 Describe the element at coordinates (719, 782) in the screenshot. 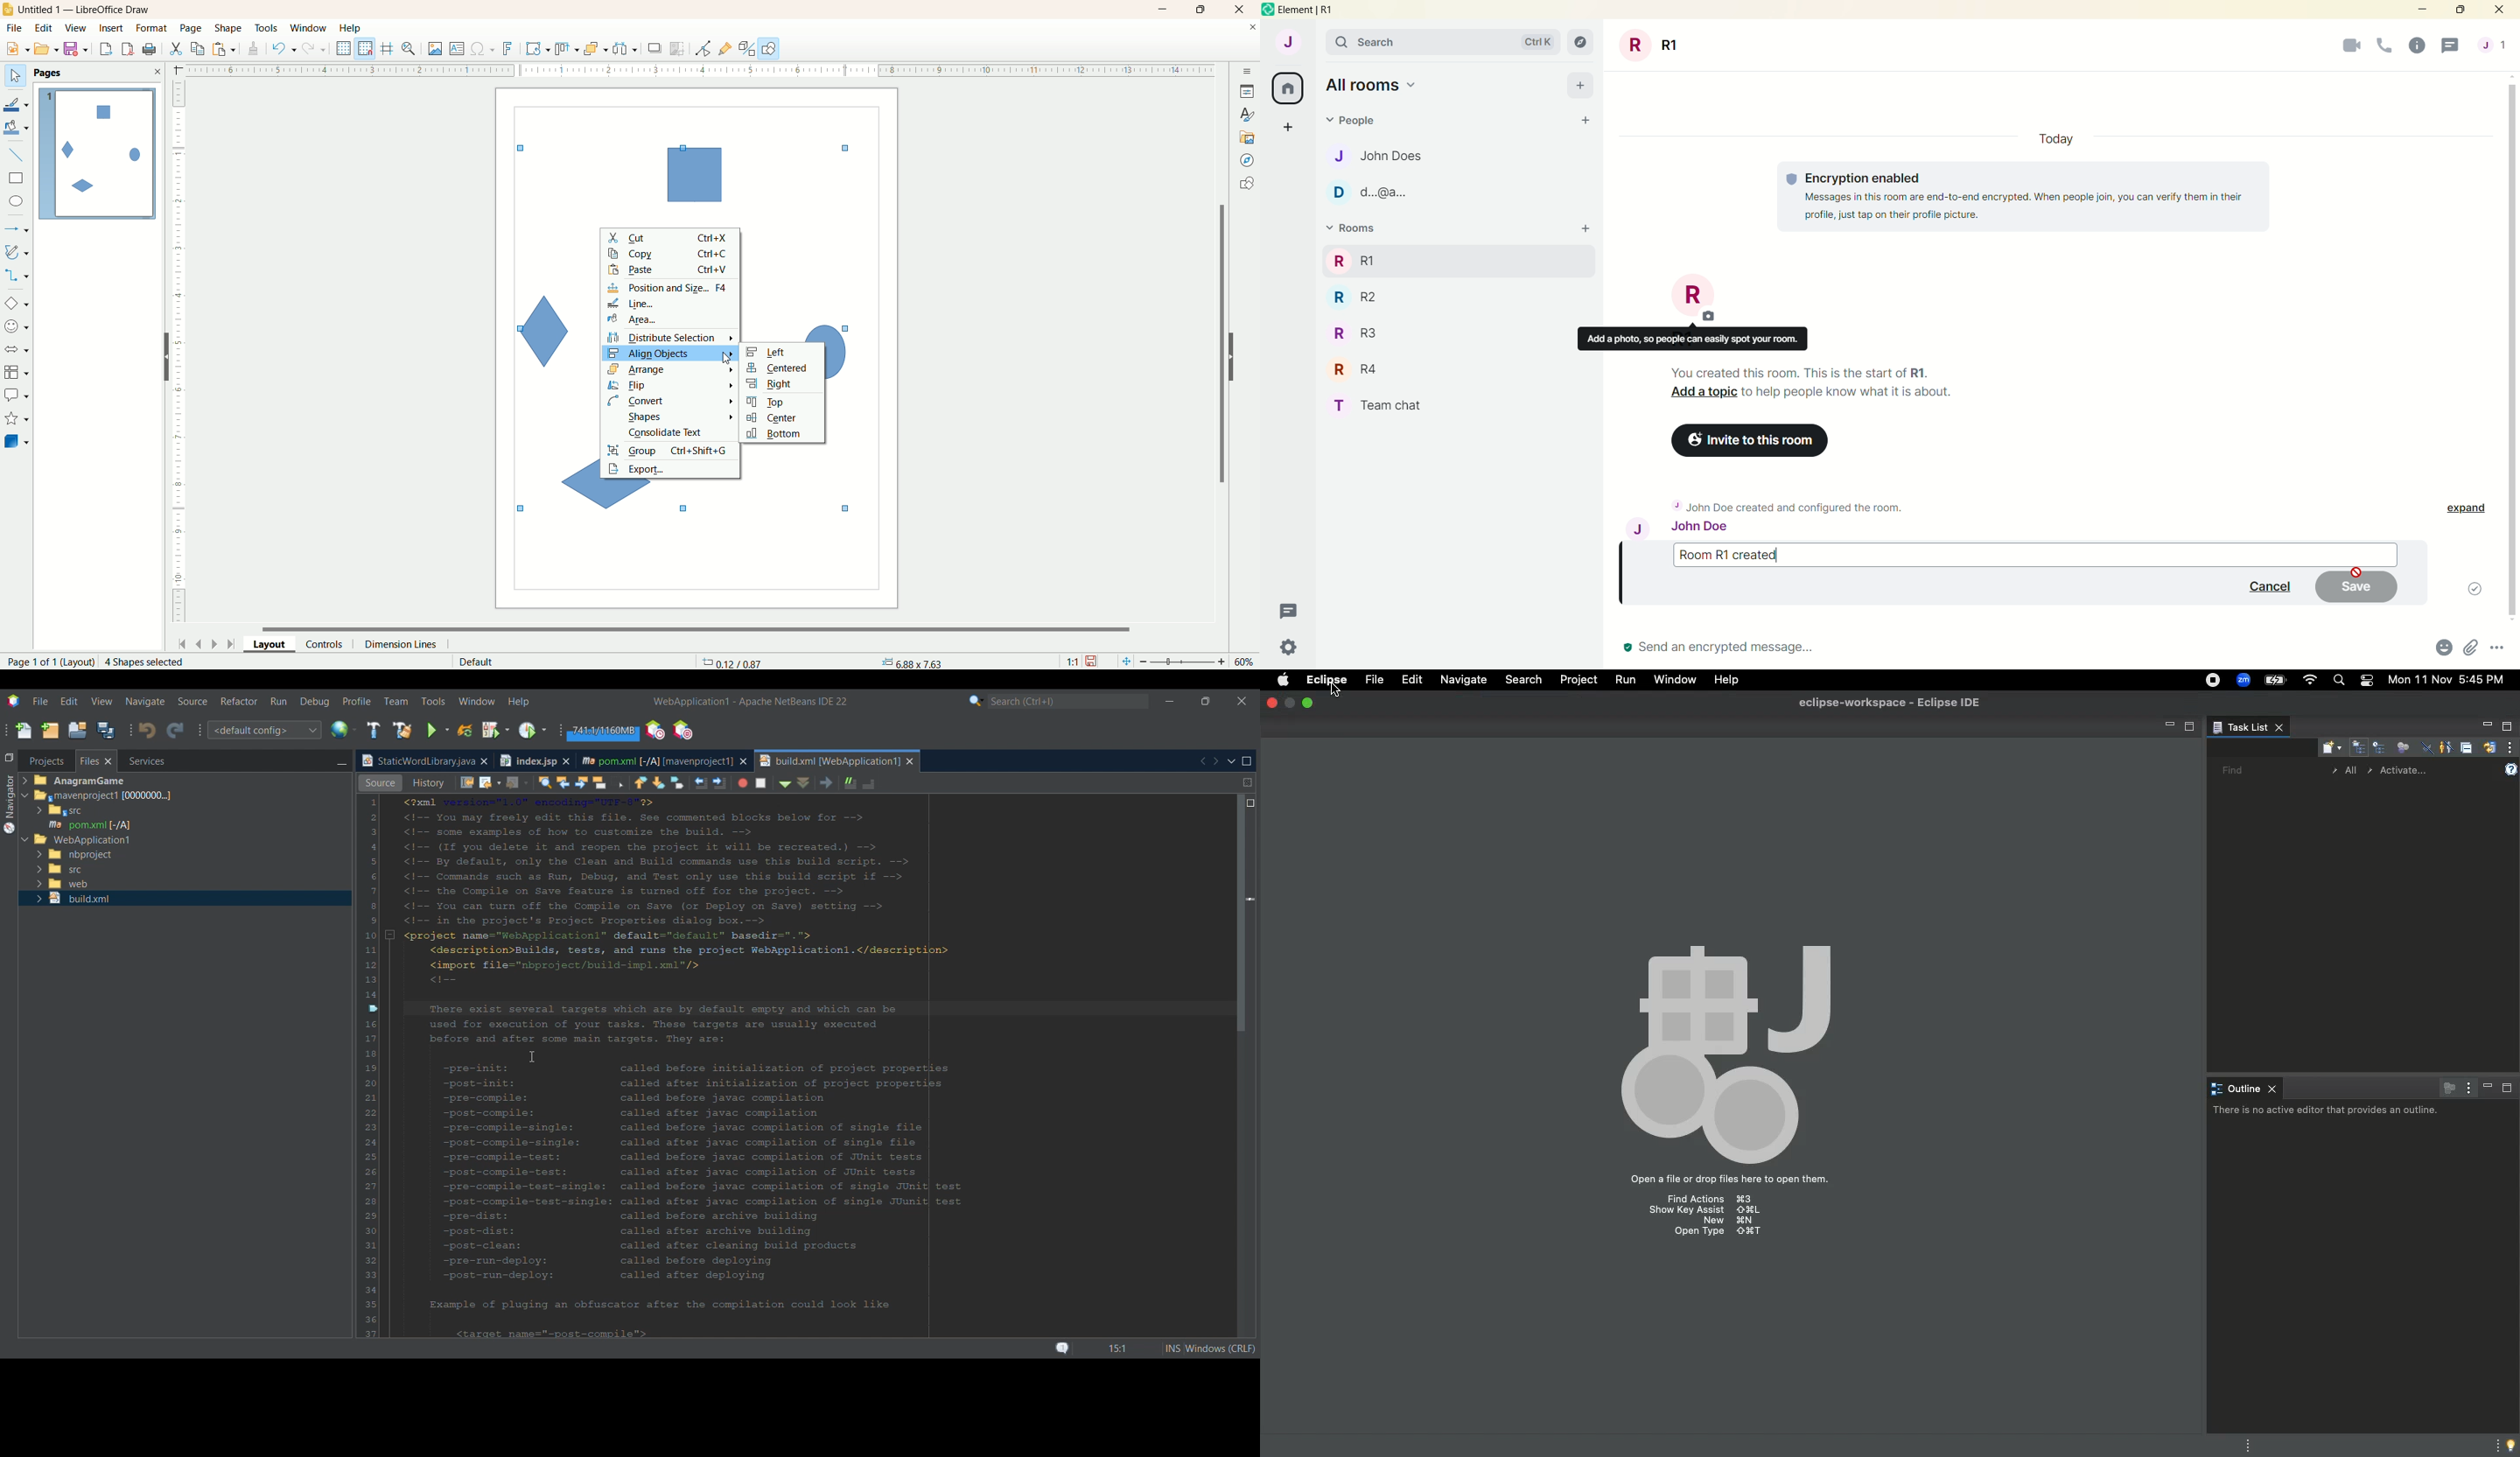

I see `Toggle highlight search` at that location.